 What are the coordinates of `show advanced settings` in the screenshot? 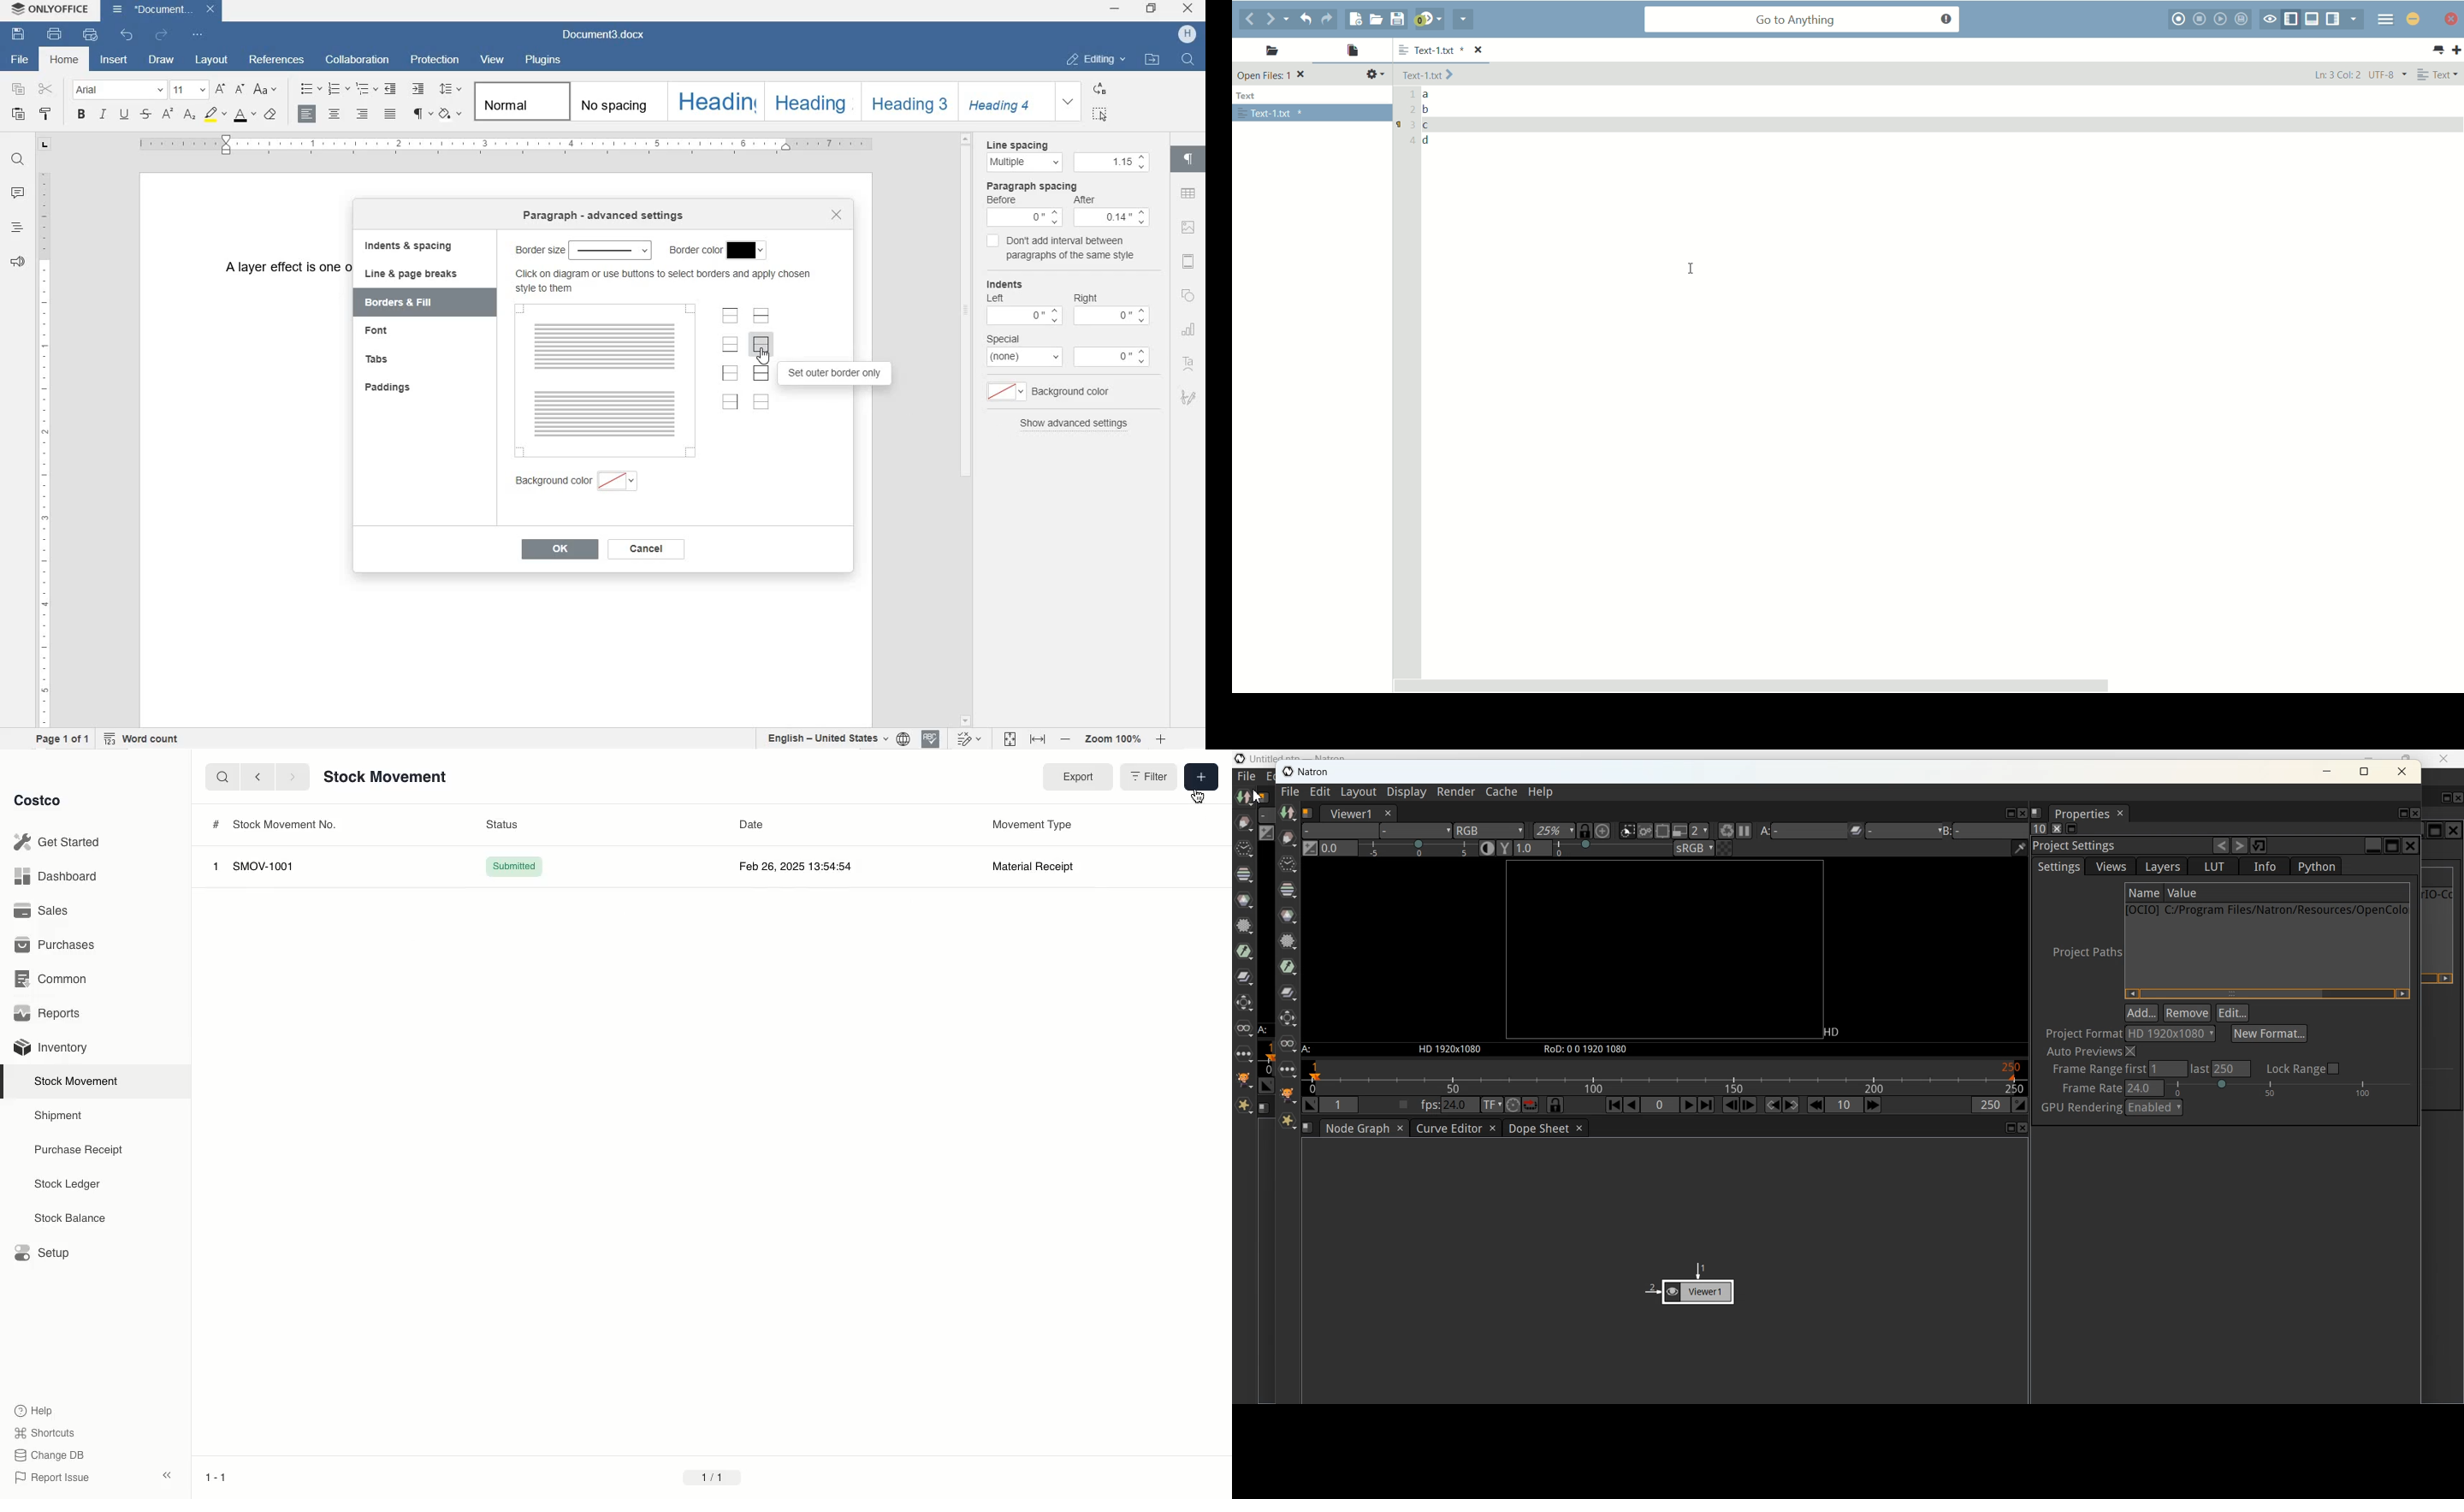 It's located at (1076, 426).